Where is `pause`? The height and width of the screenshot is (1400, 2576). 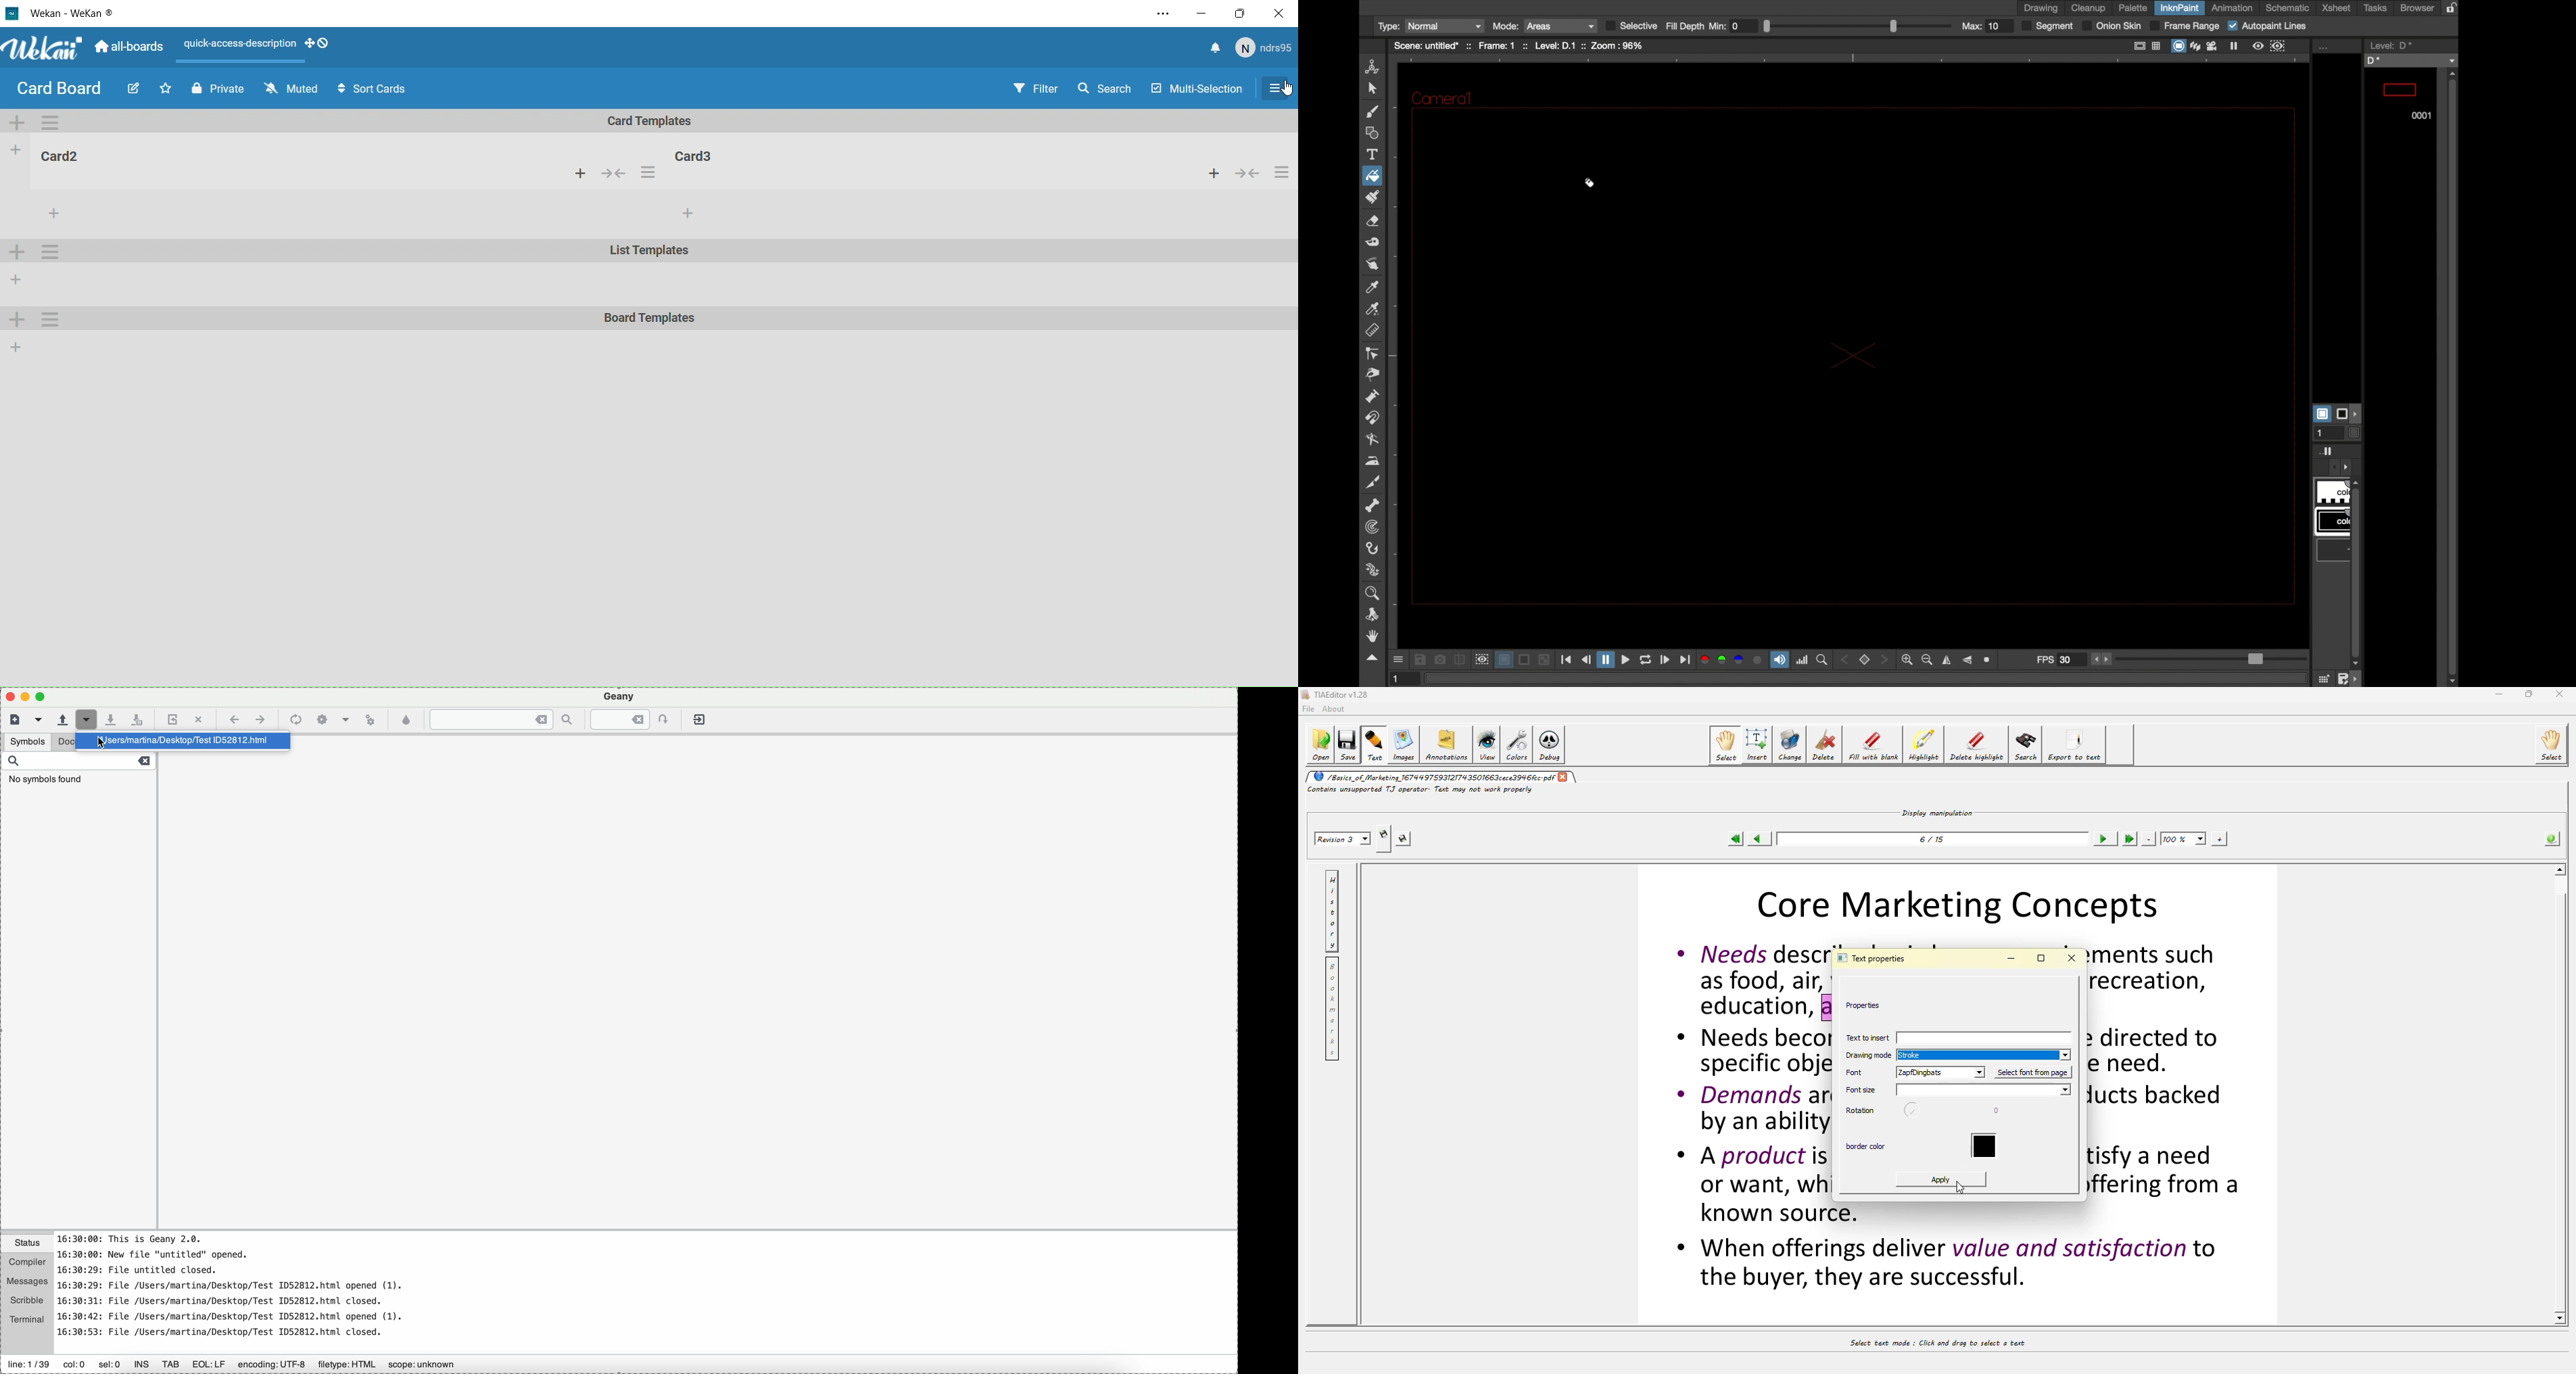 pause is located at coordinates (2236, 46).